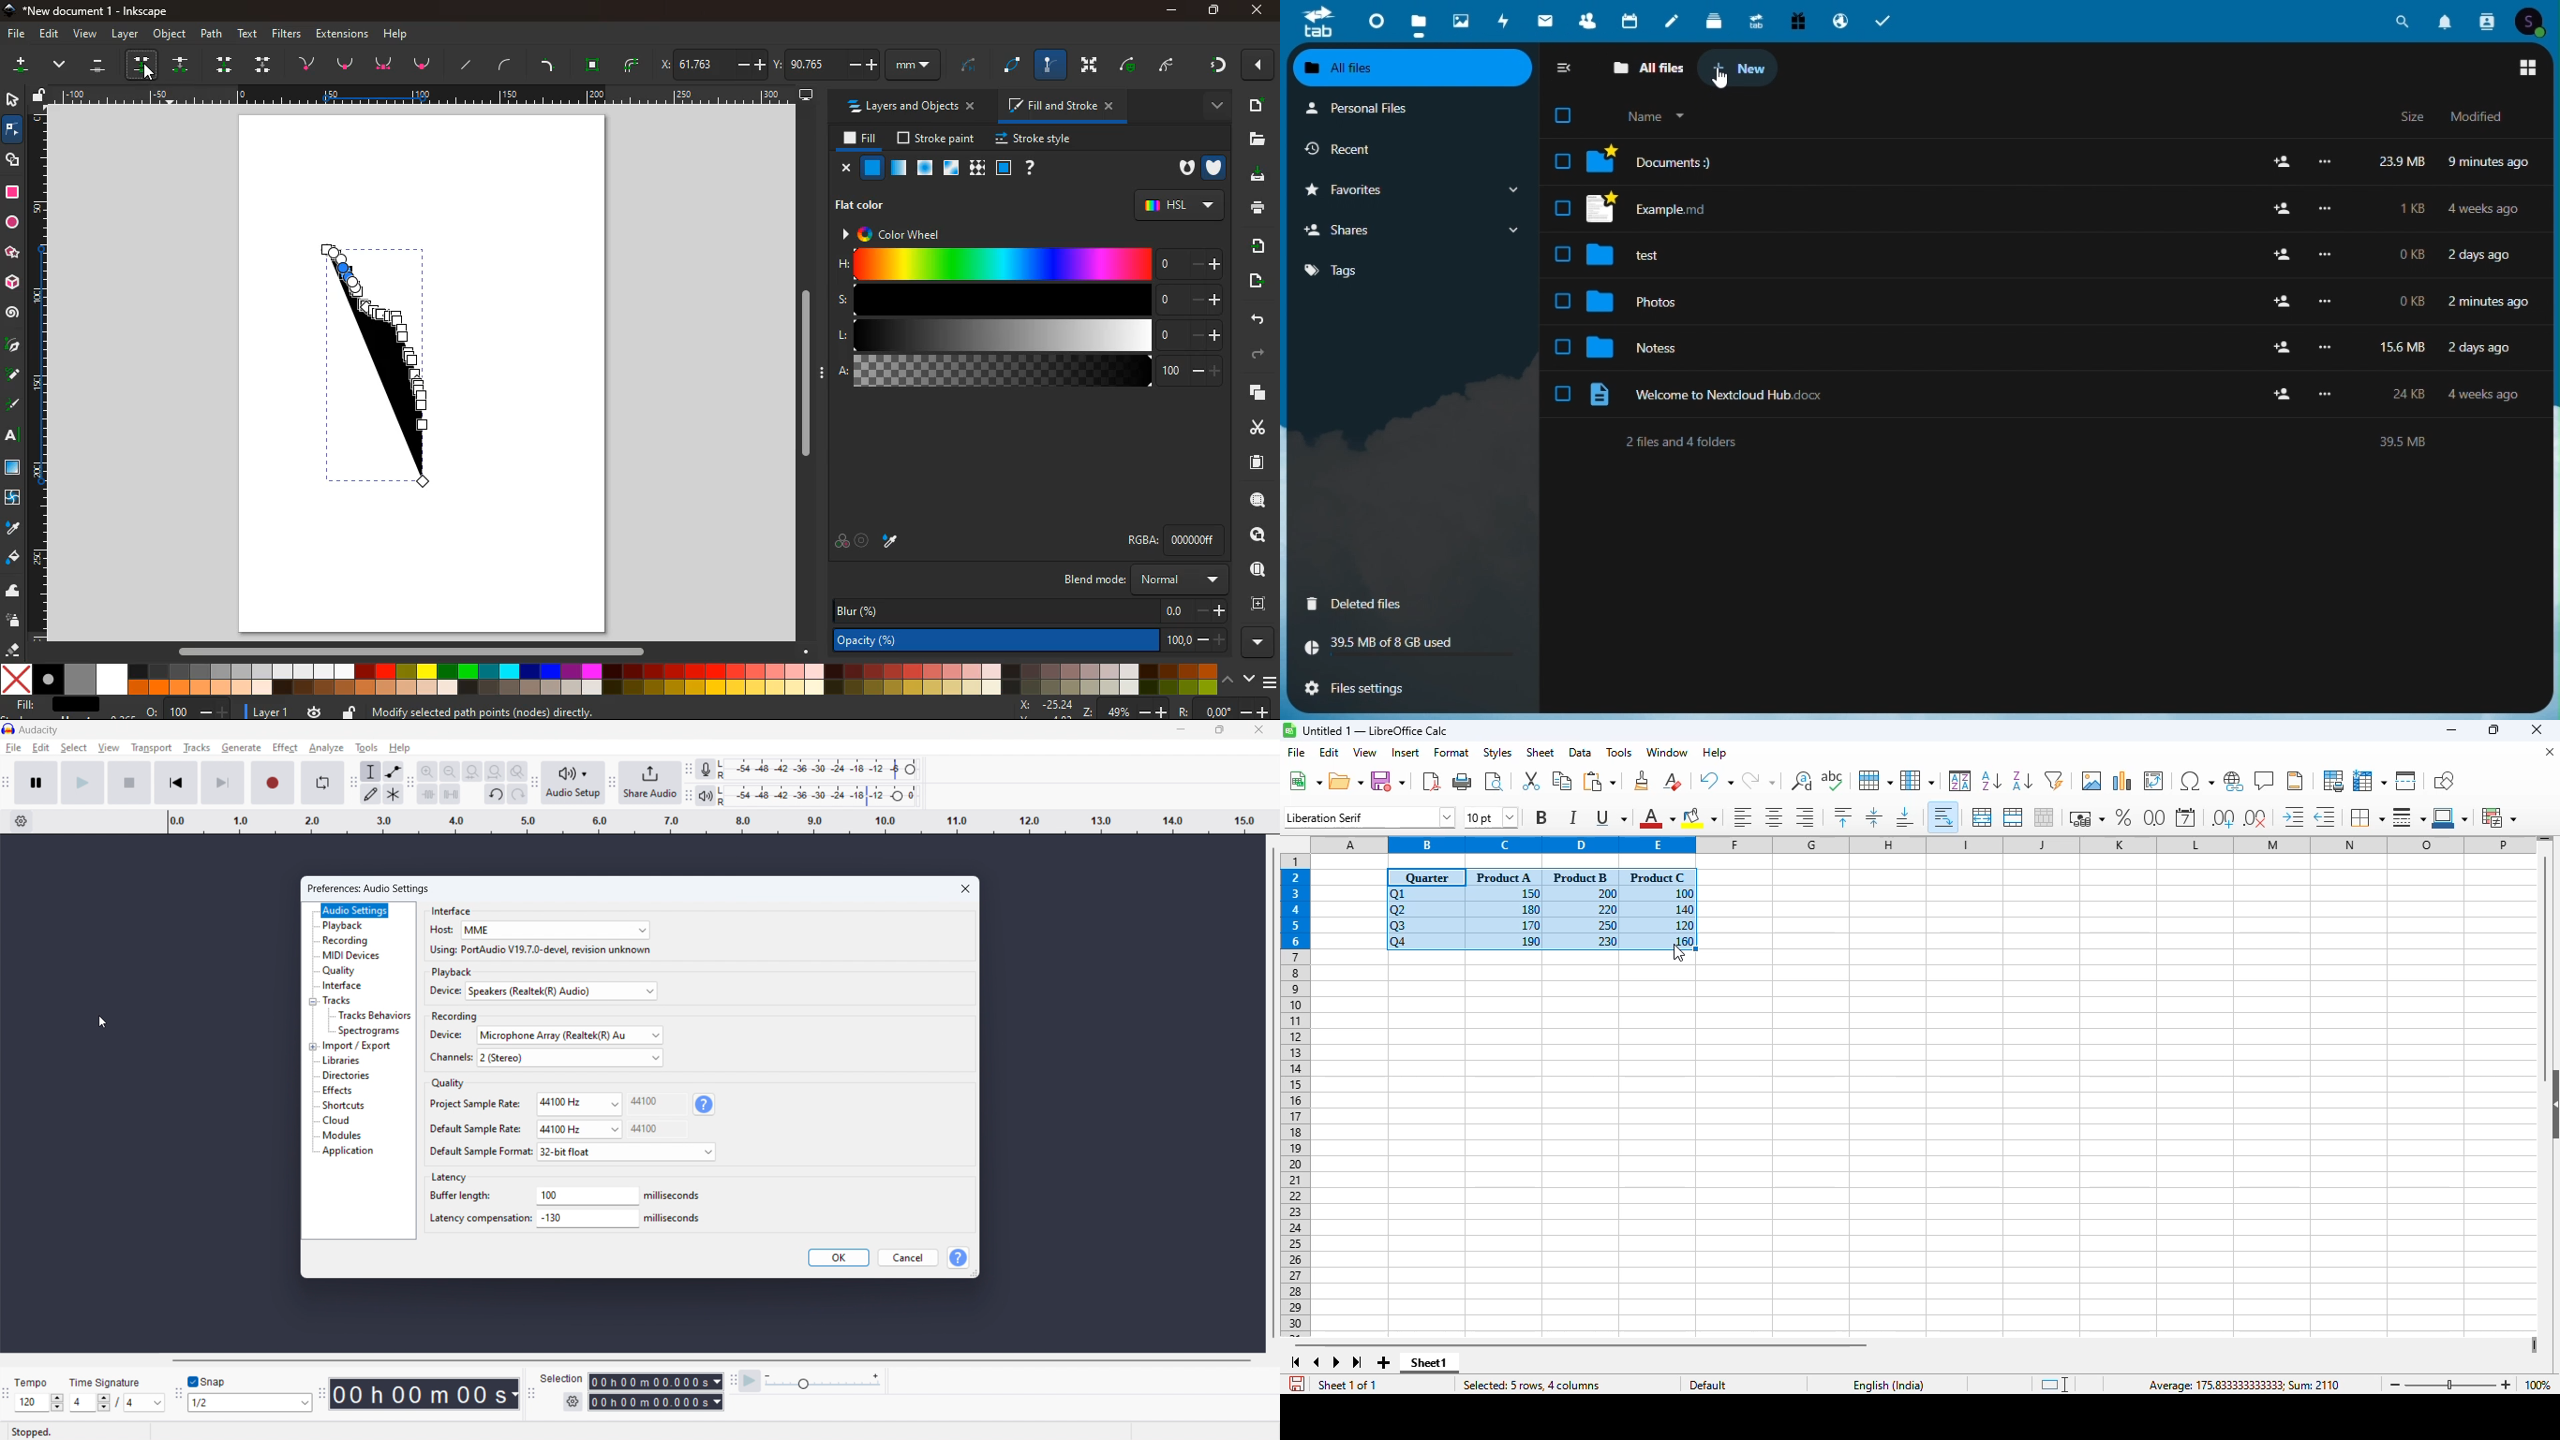 Image resolution: width=2576 pixels, height=1456 pixels. Describe the element at coordinates (325, 748) in the screenshot. I see `analyze` at that location.